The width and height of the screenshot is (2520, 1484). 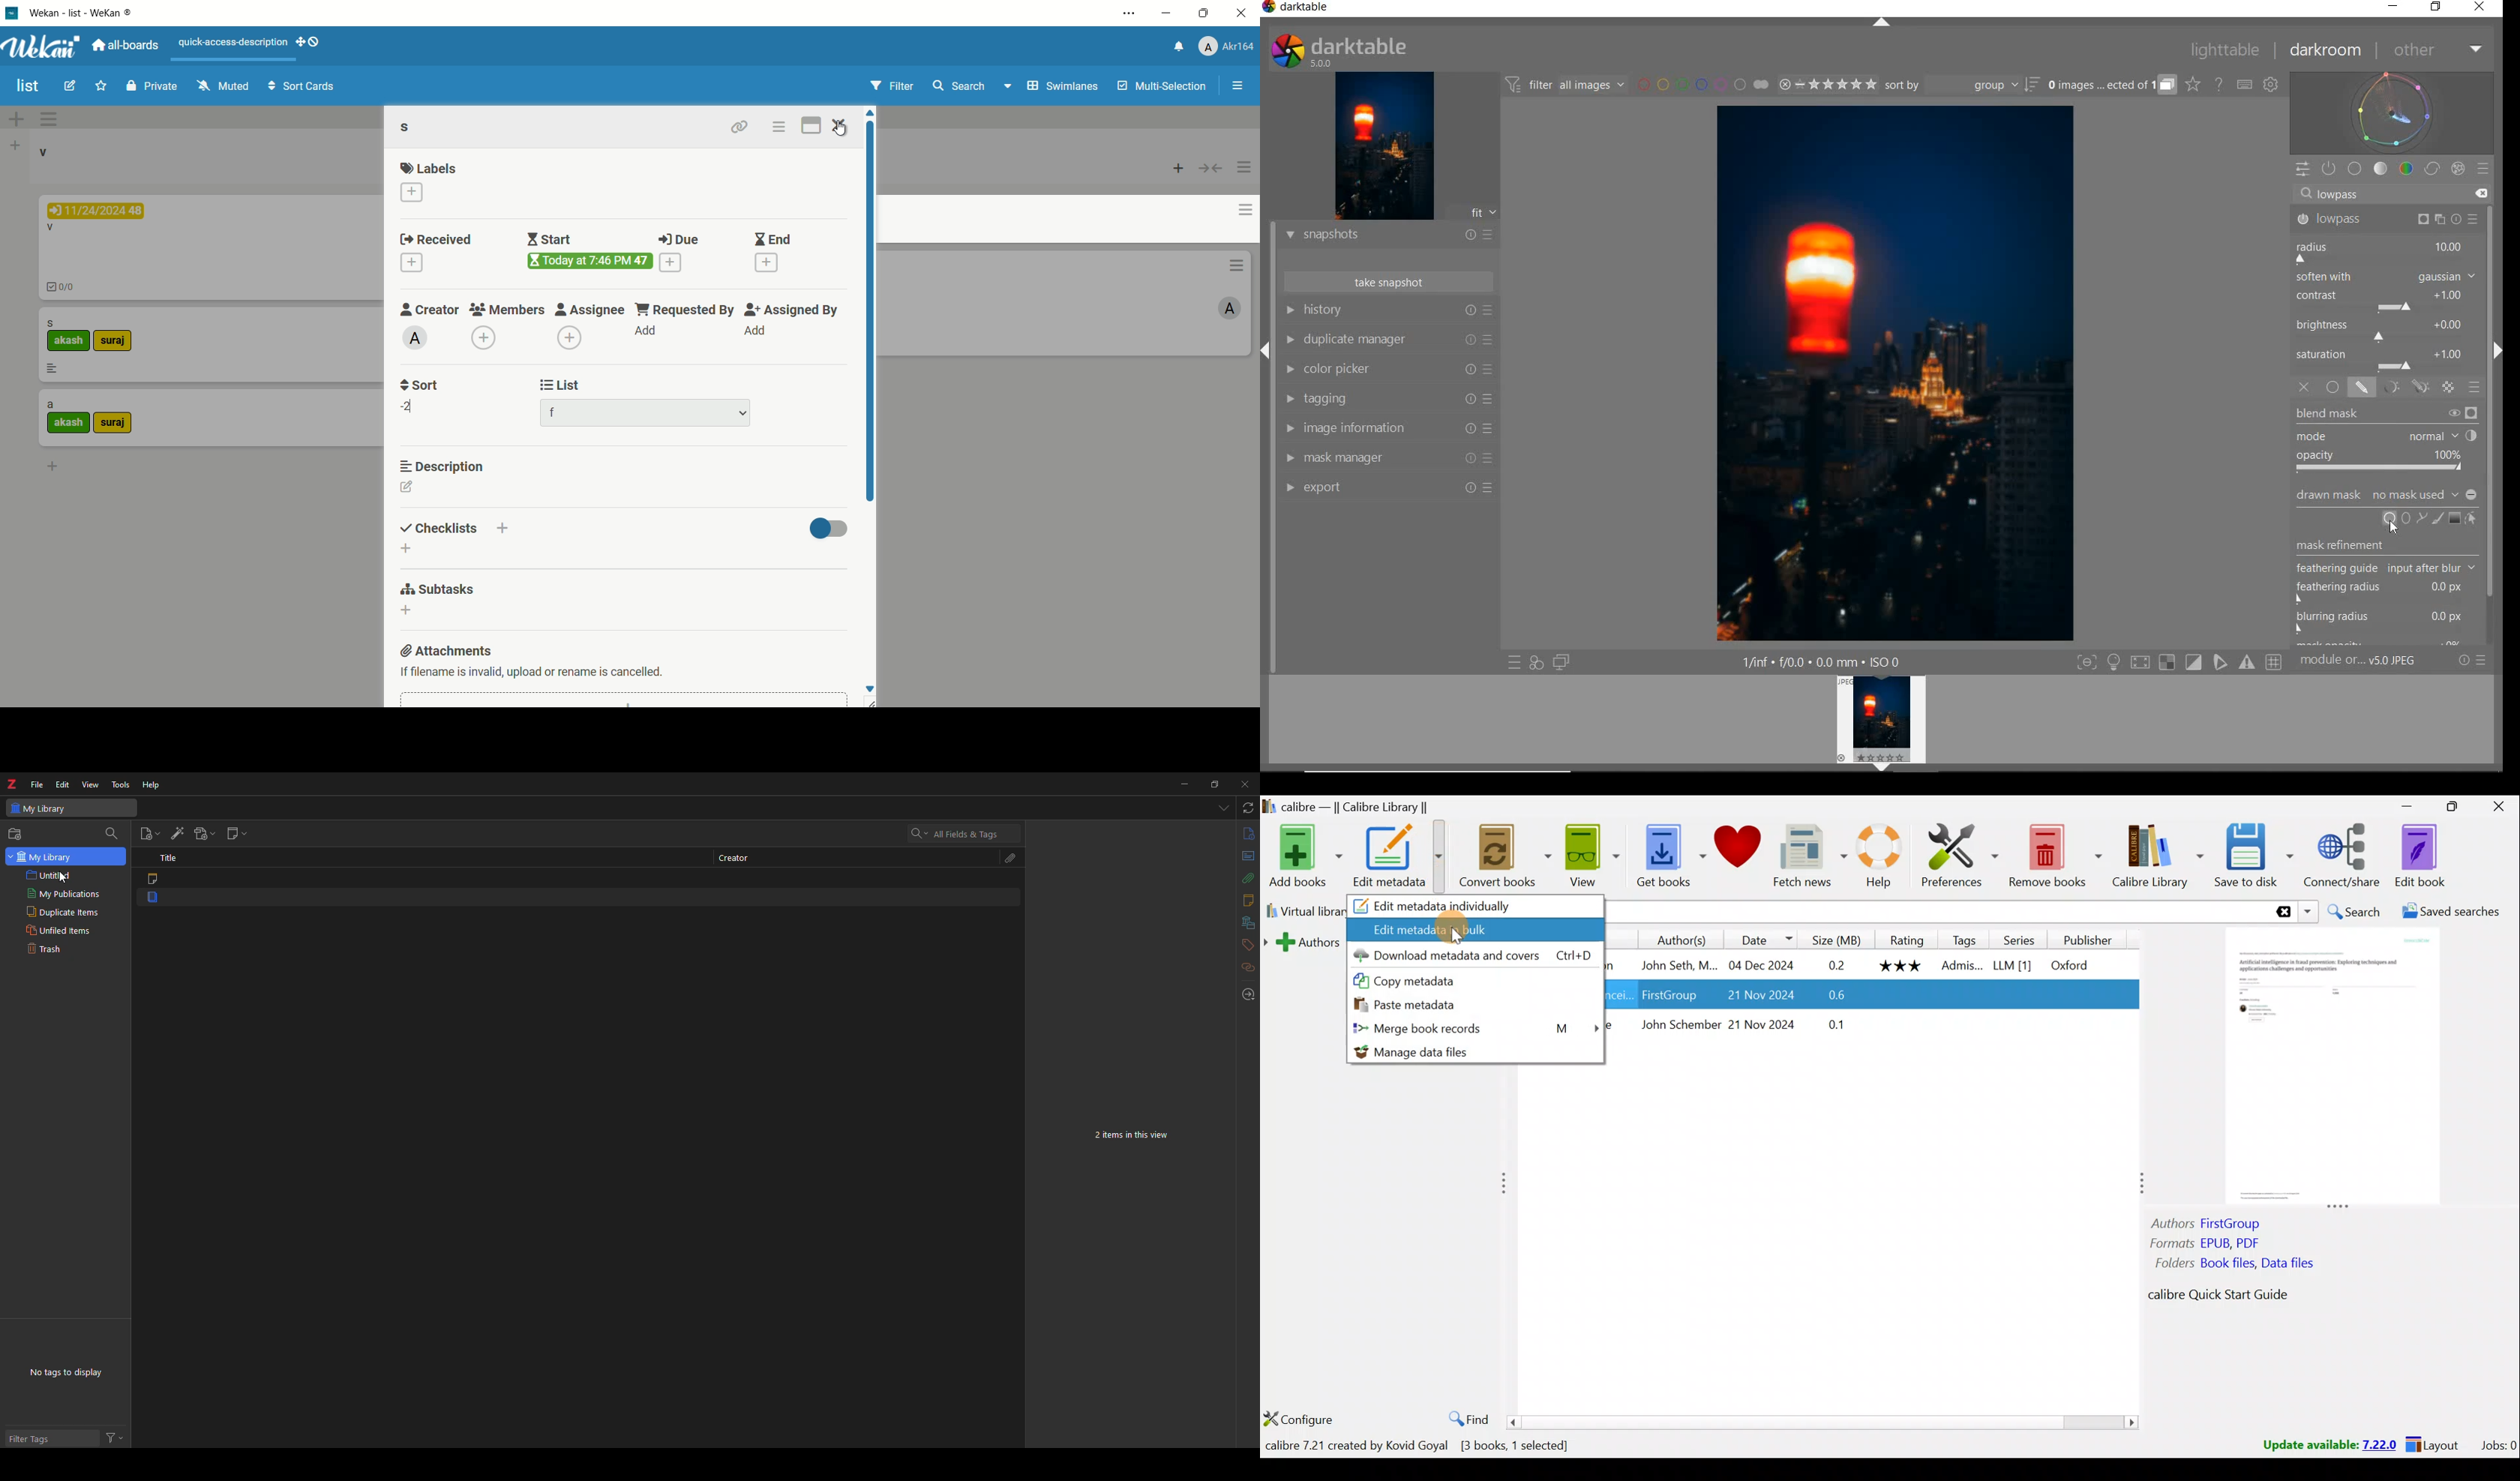 I want to click on Edit book, so click(x=2420, y=855).